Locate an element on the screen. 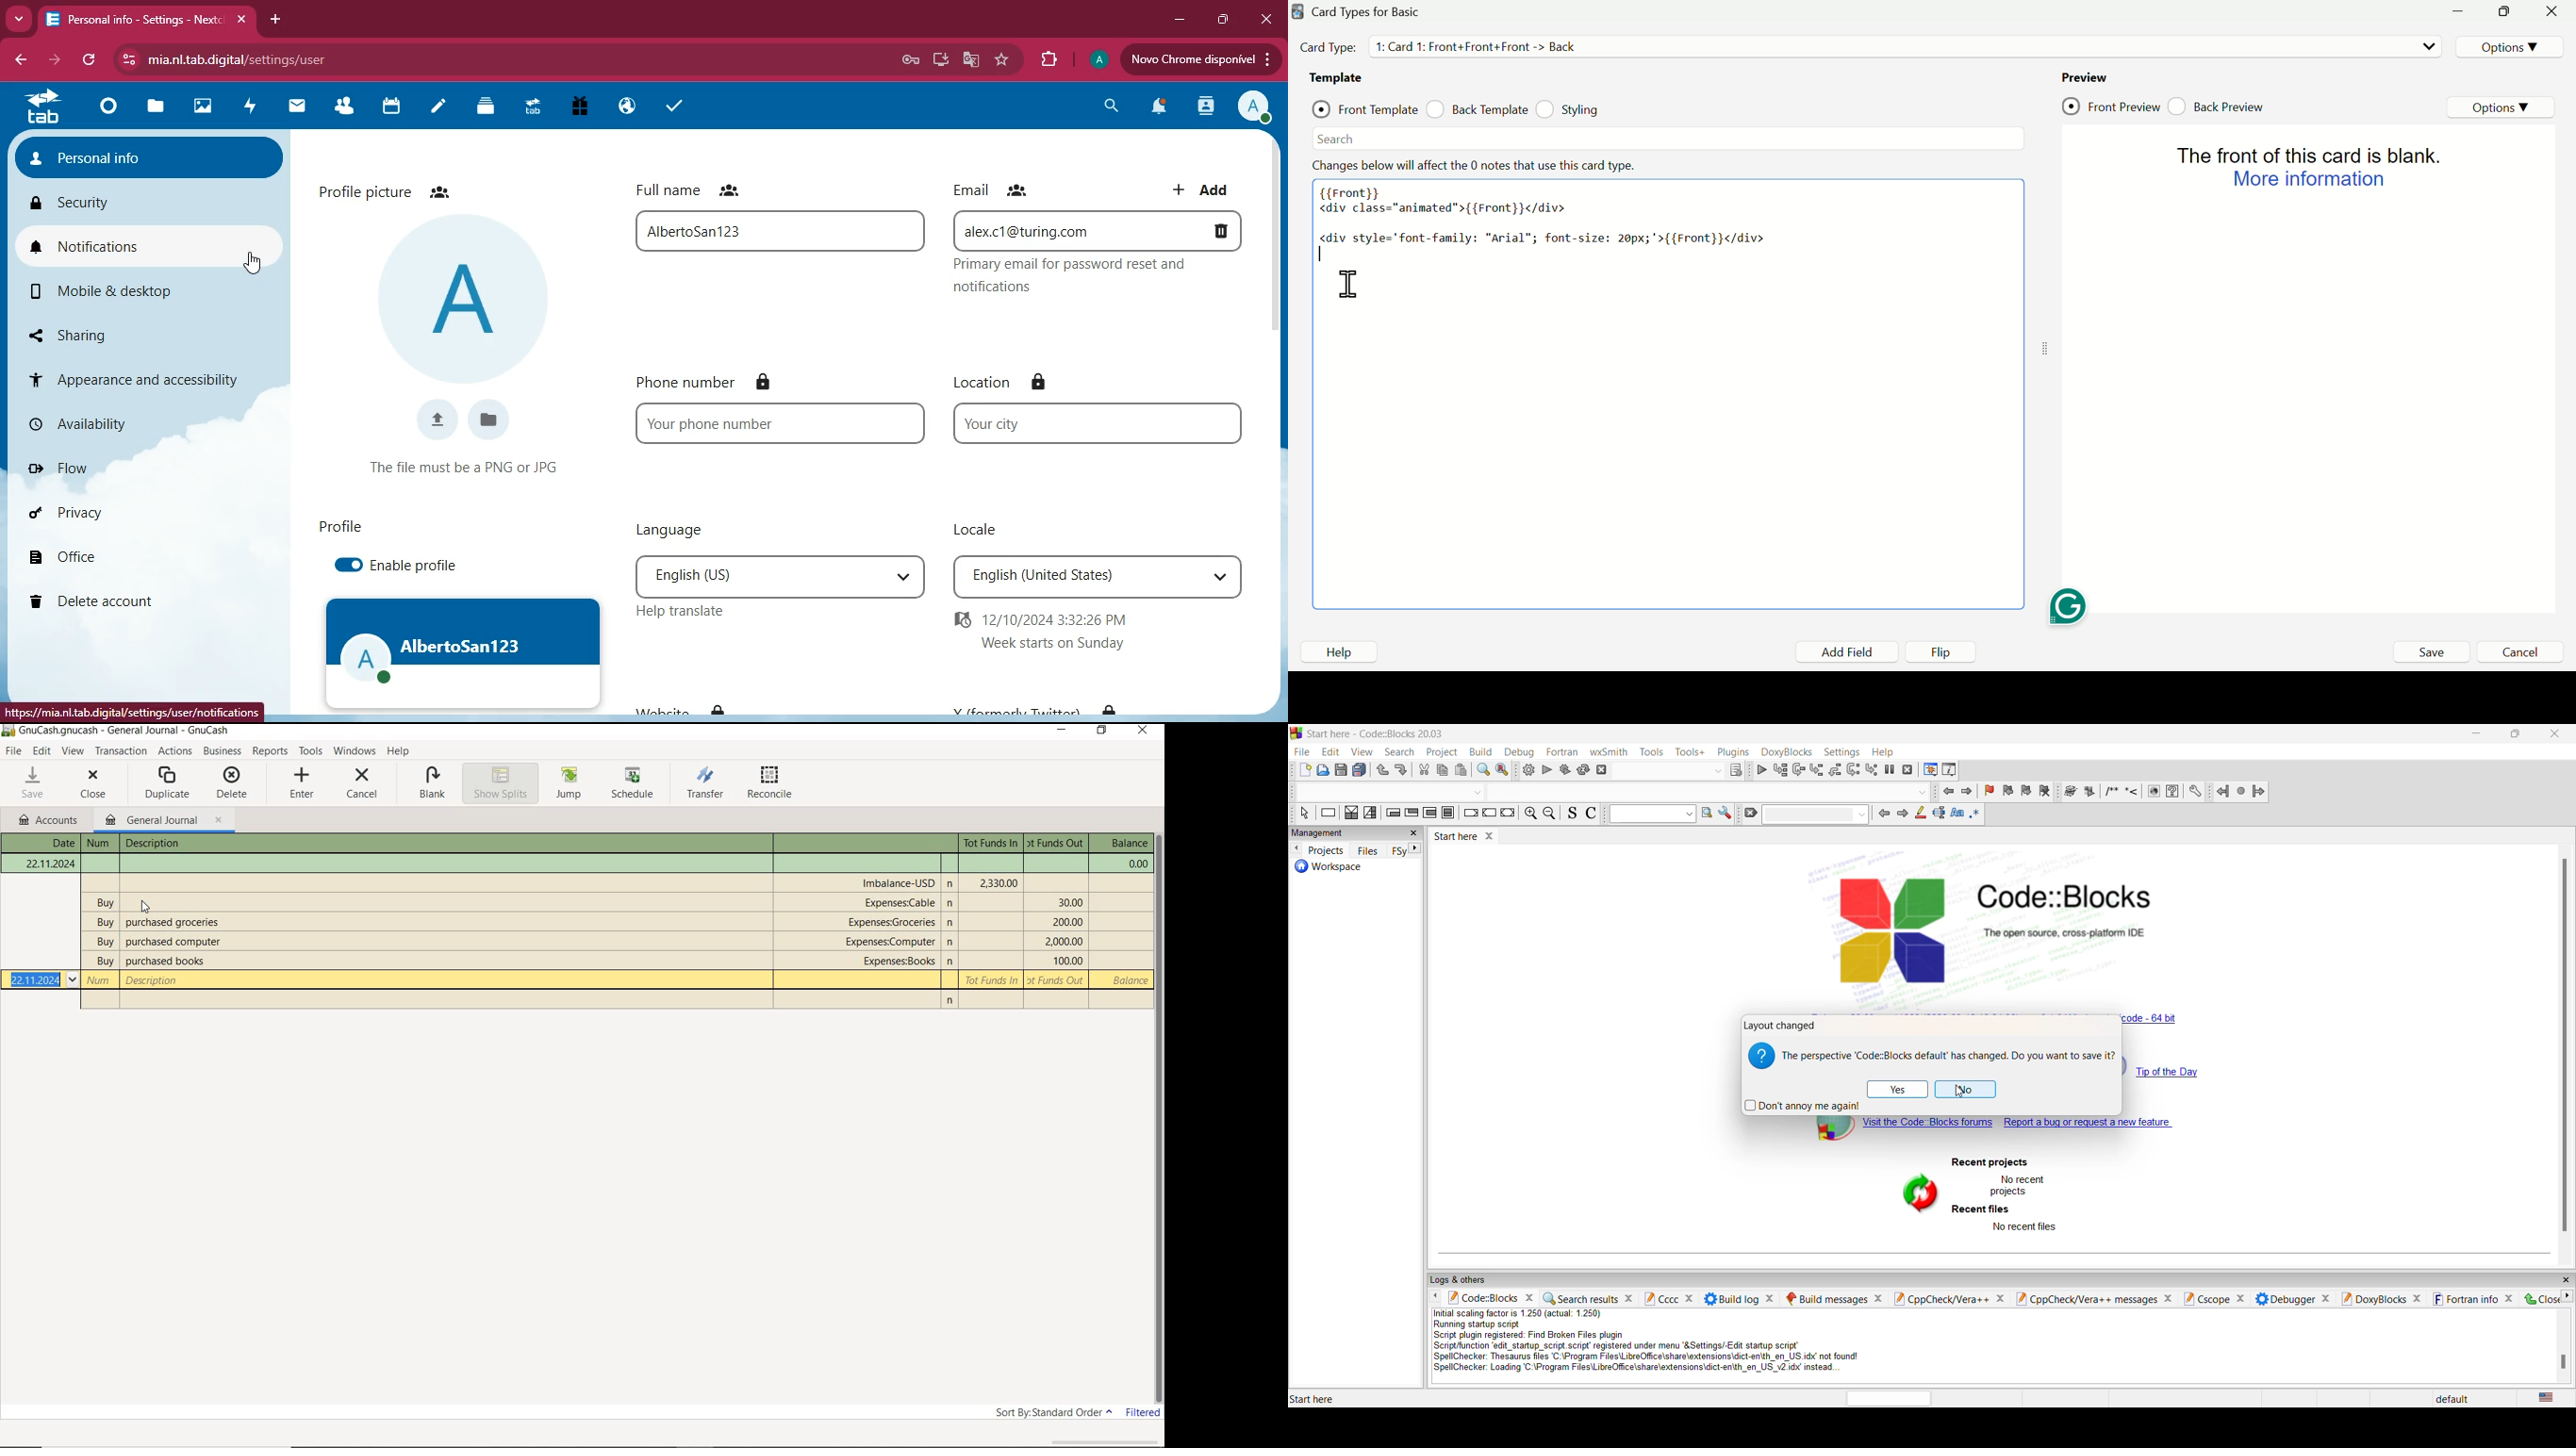  close is located at coordinates (2542, 1300).